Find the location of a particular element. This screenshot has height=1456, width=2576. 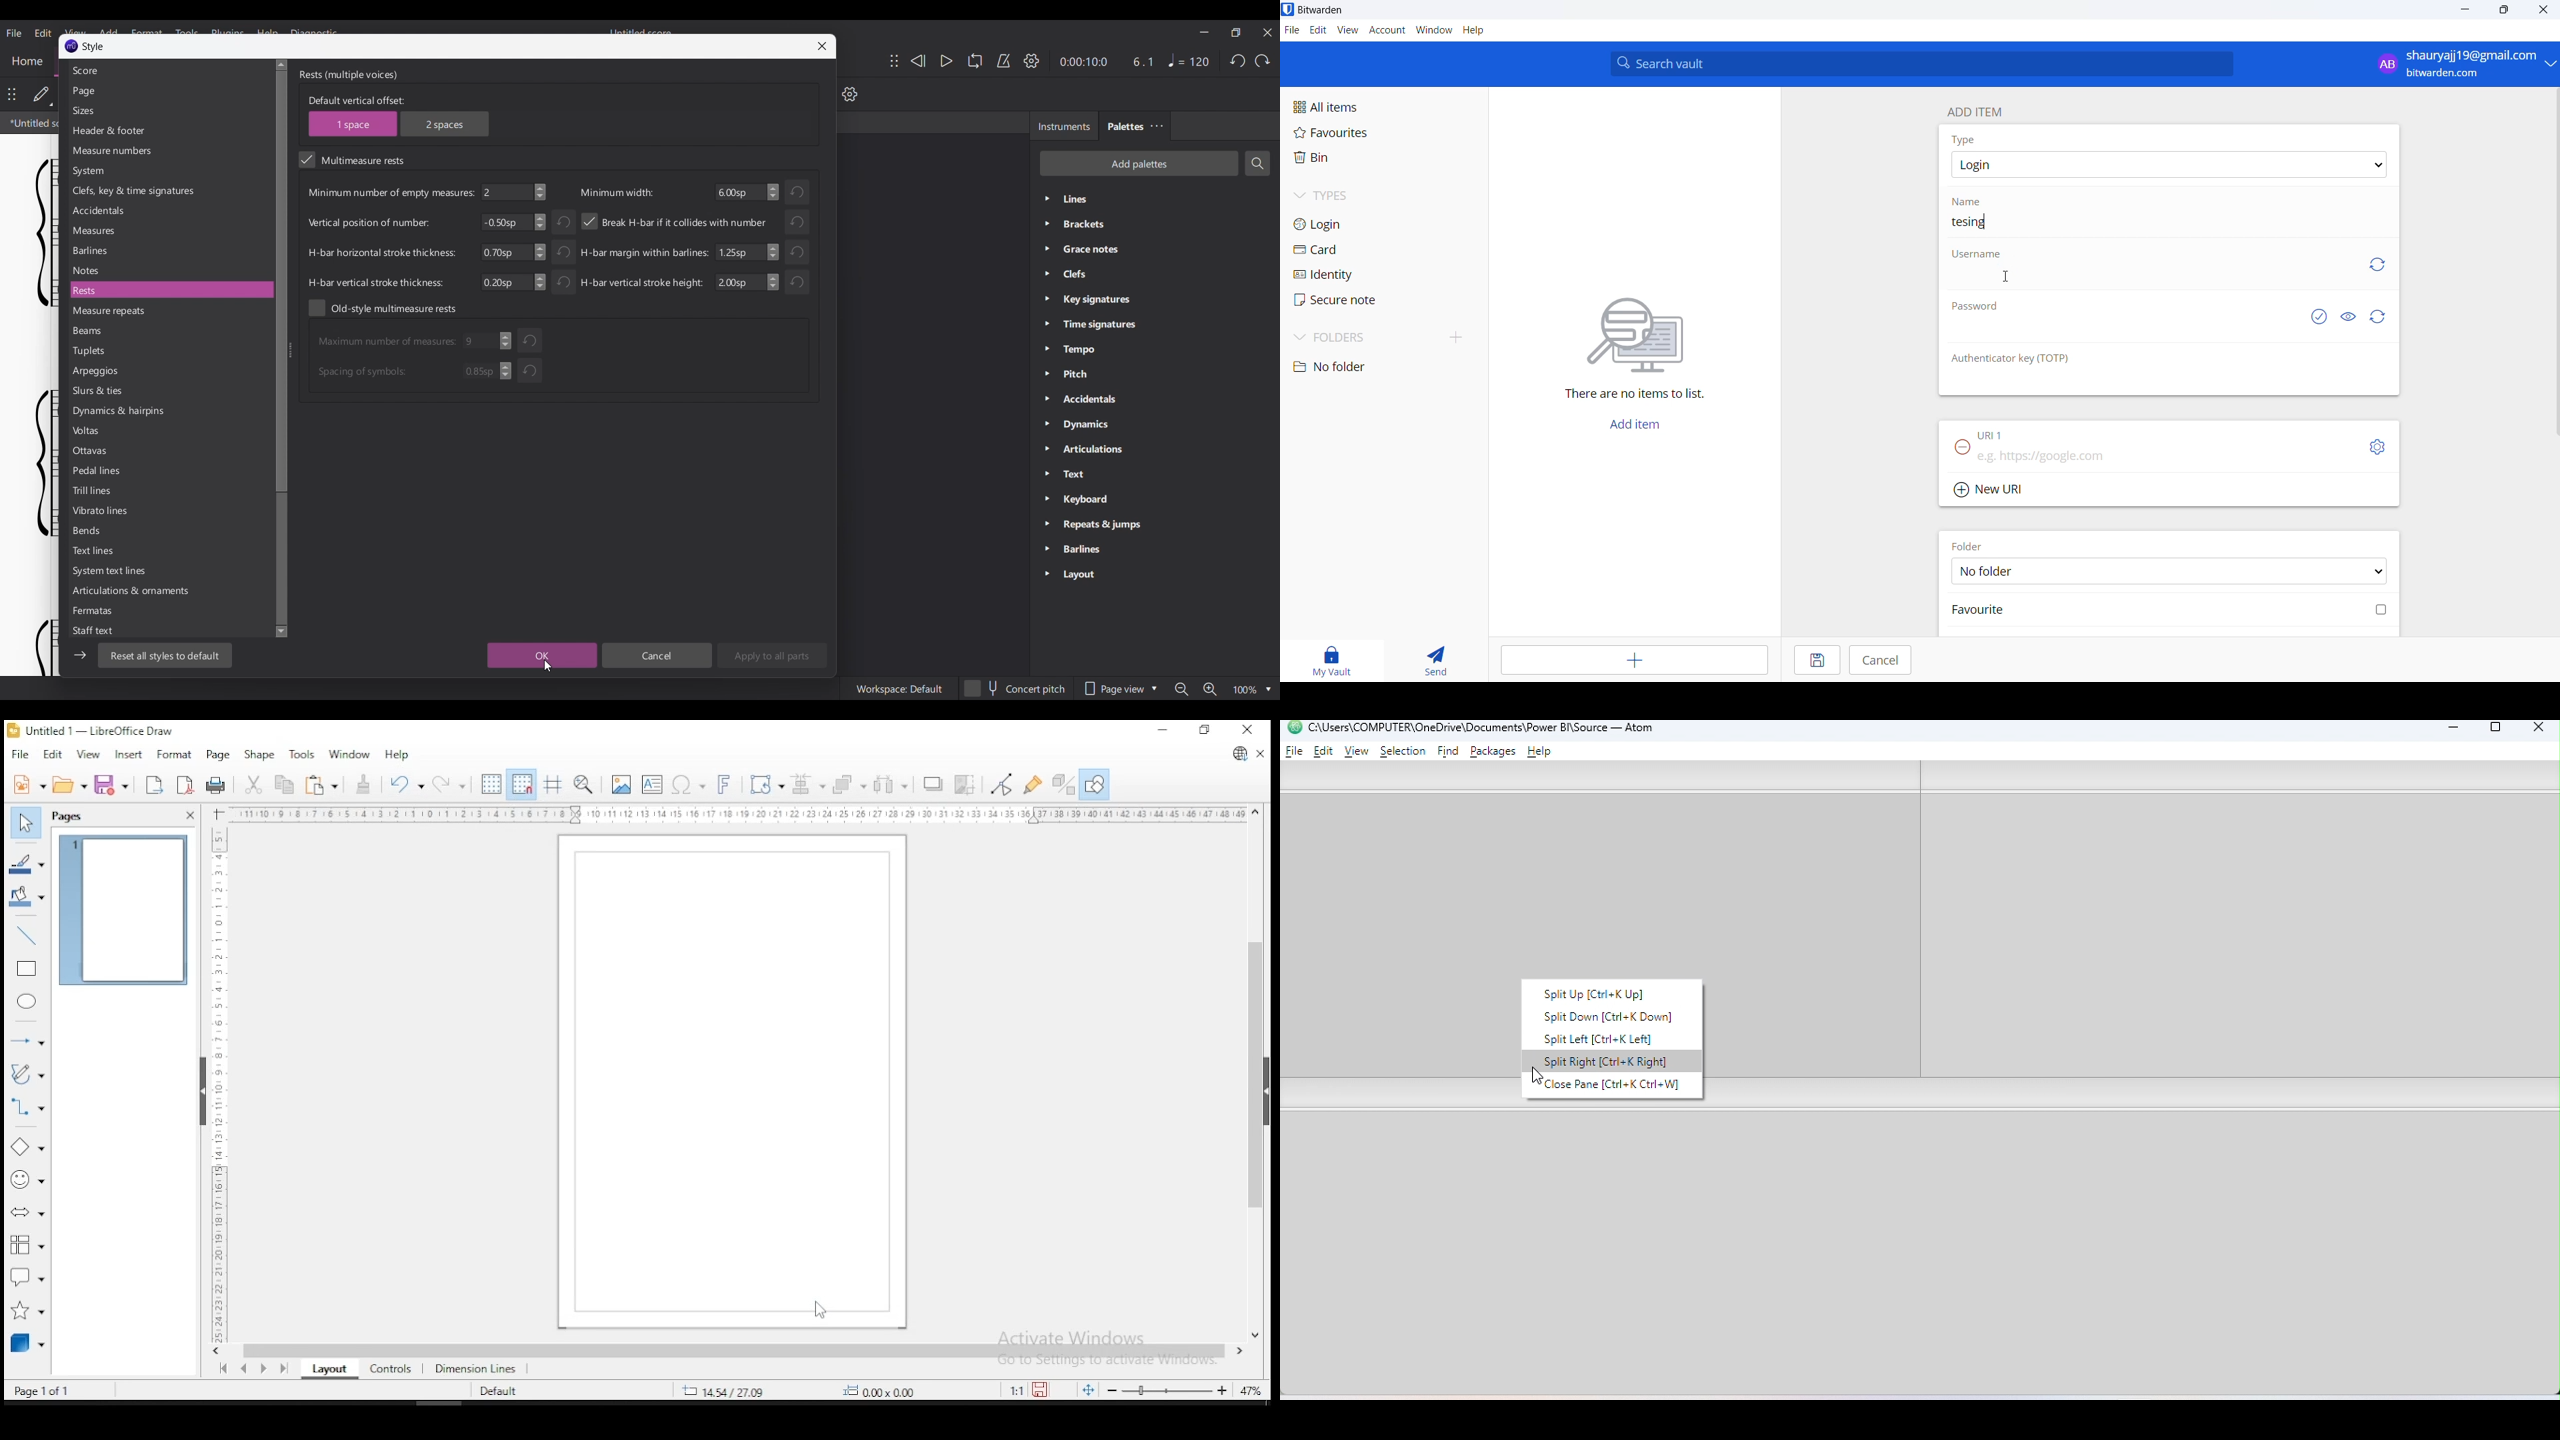

toggle options is located at coordinates (2377, 447).